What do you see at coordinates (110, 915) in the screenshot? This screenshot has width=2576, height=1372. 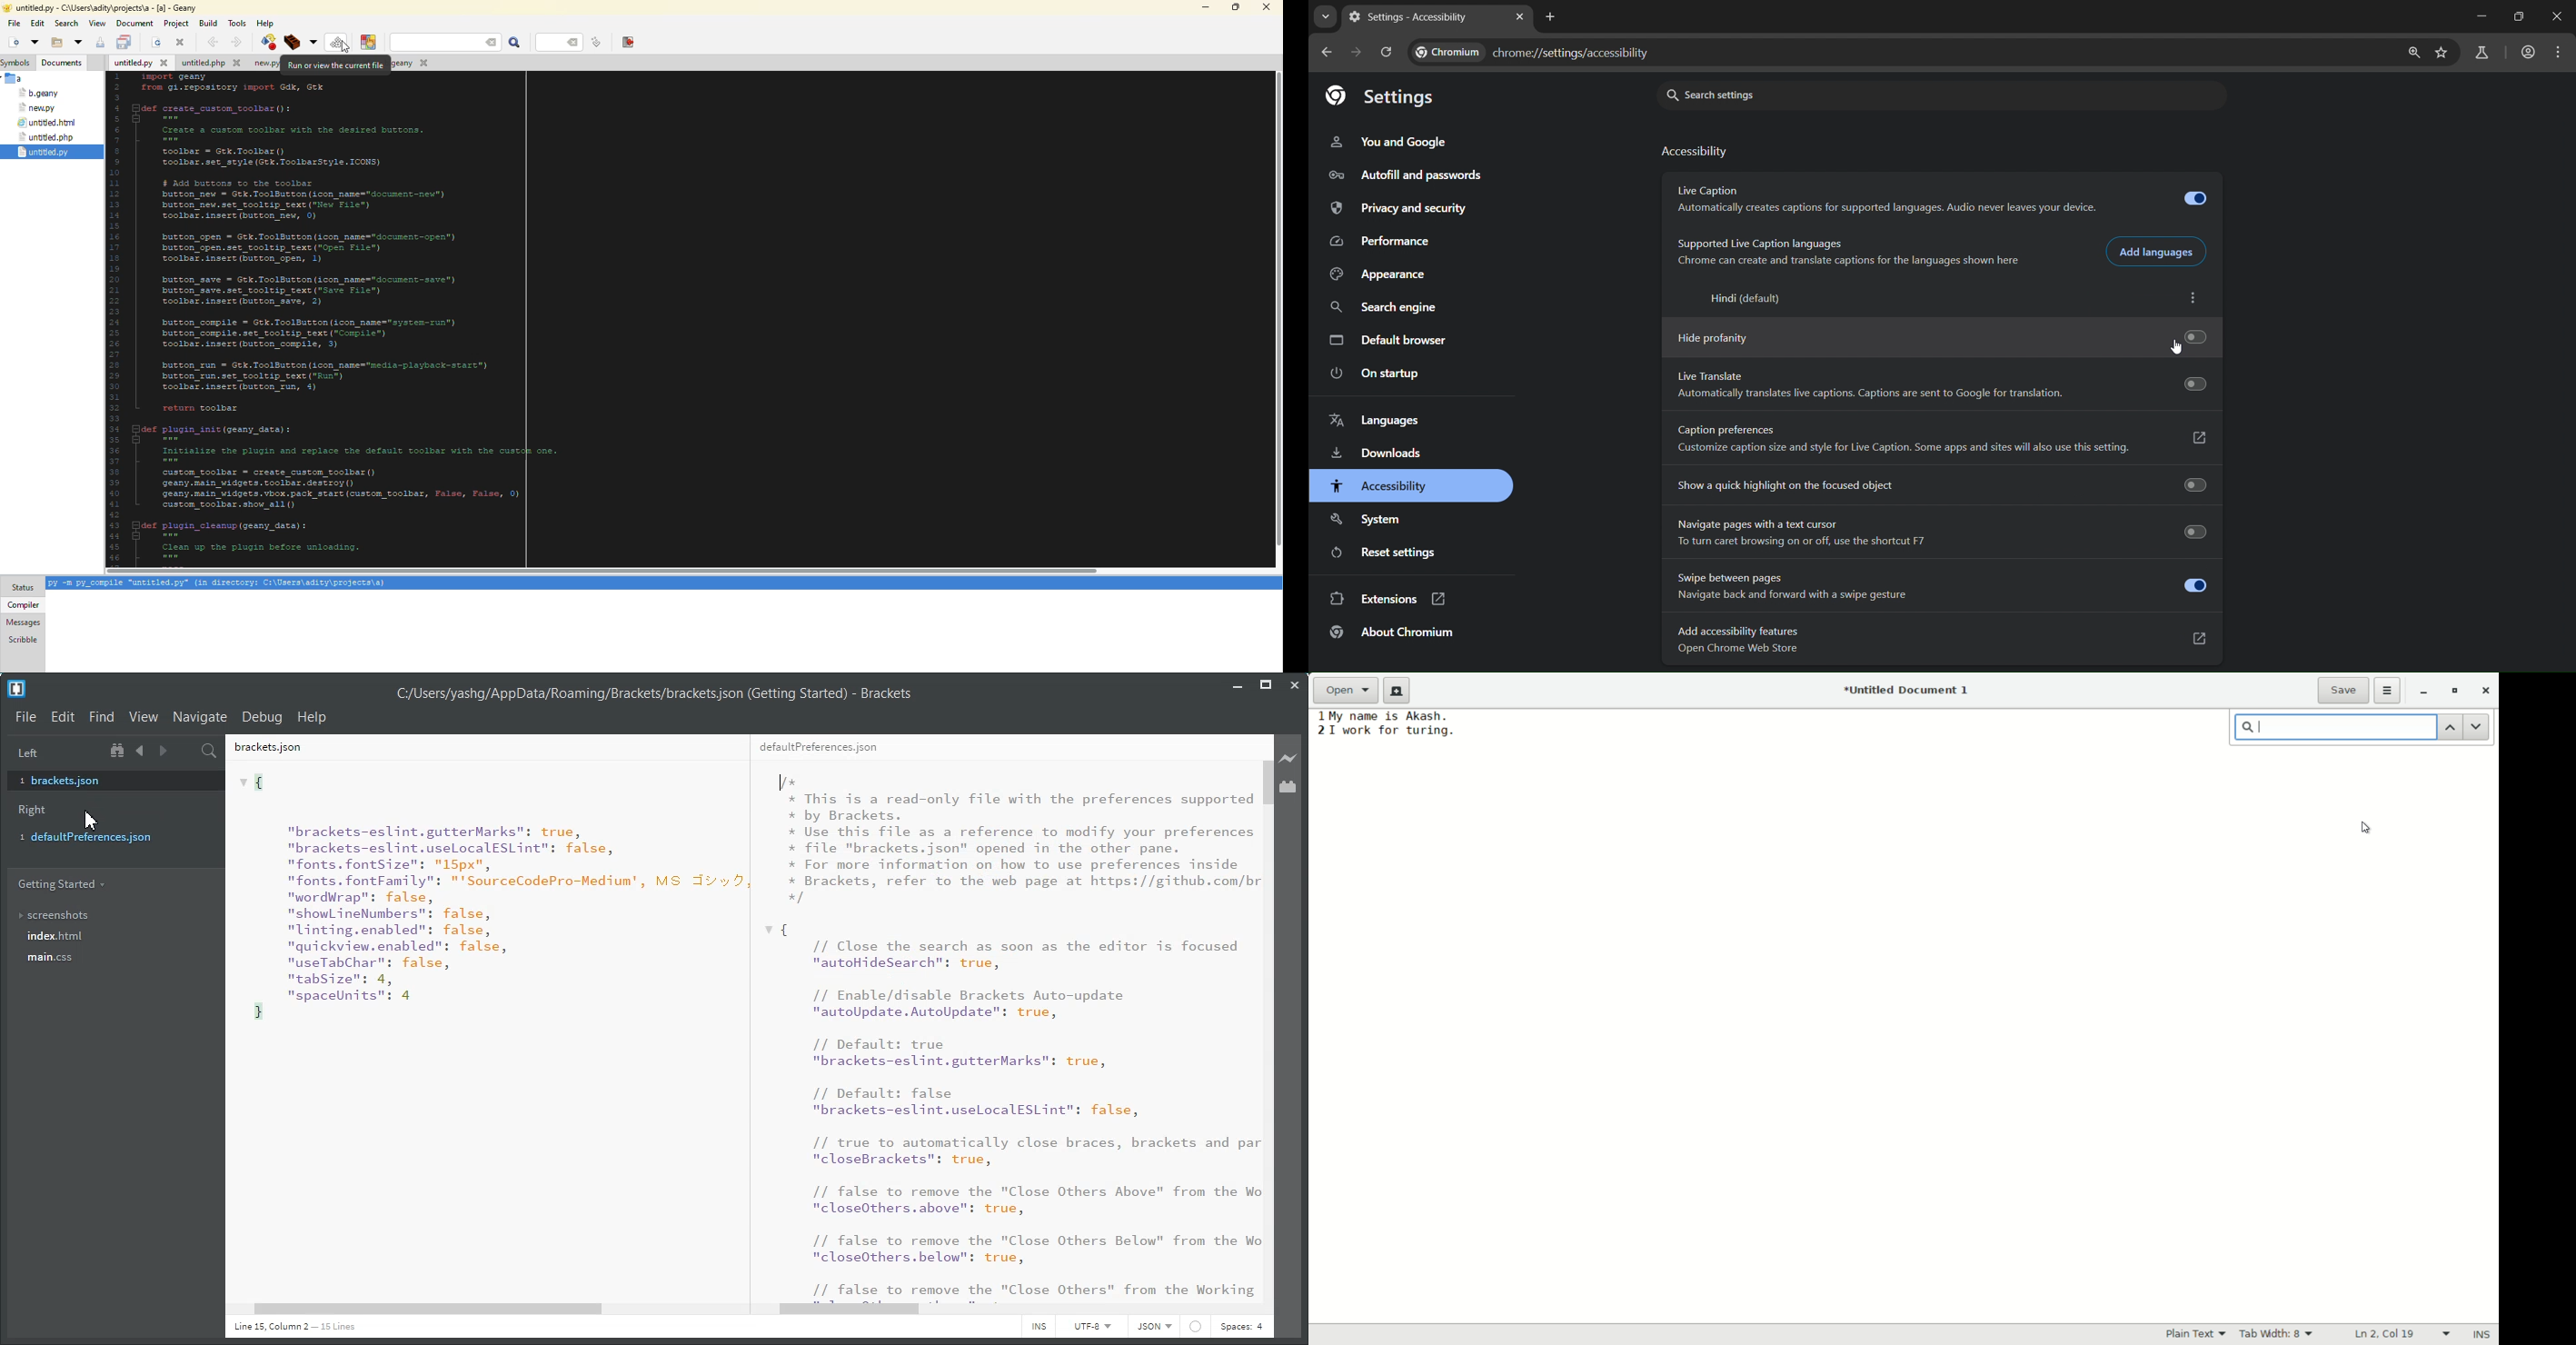 I see `Screenshots` at bounding box center [110, 915].